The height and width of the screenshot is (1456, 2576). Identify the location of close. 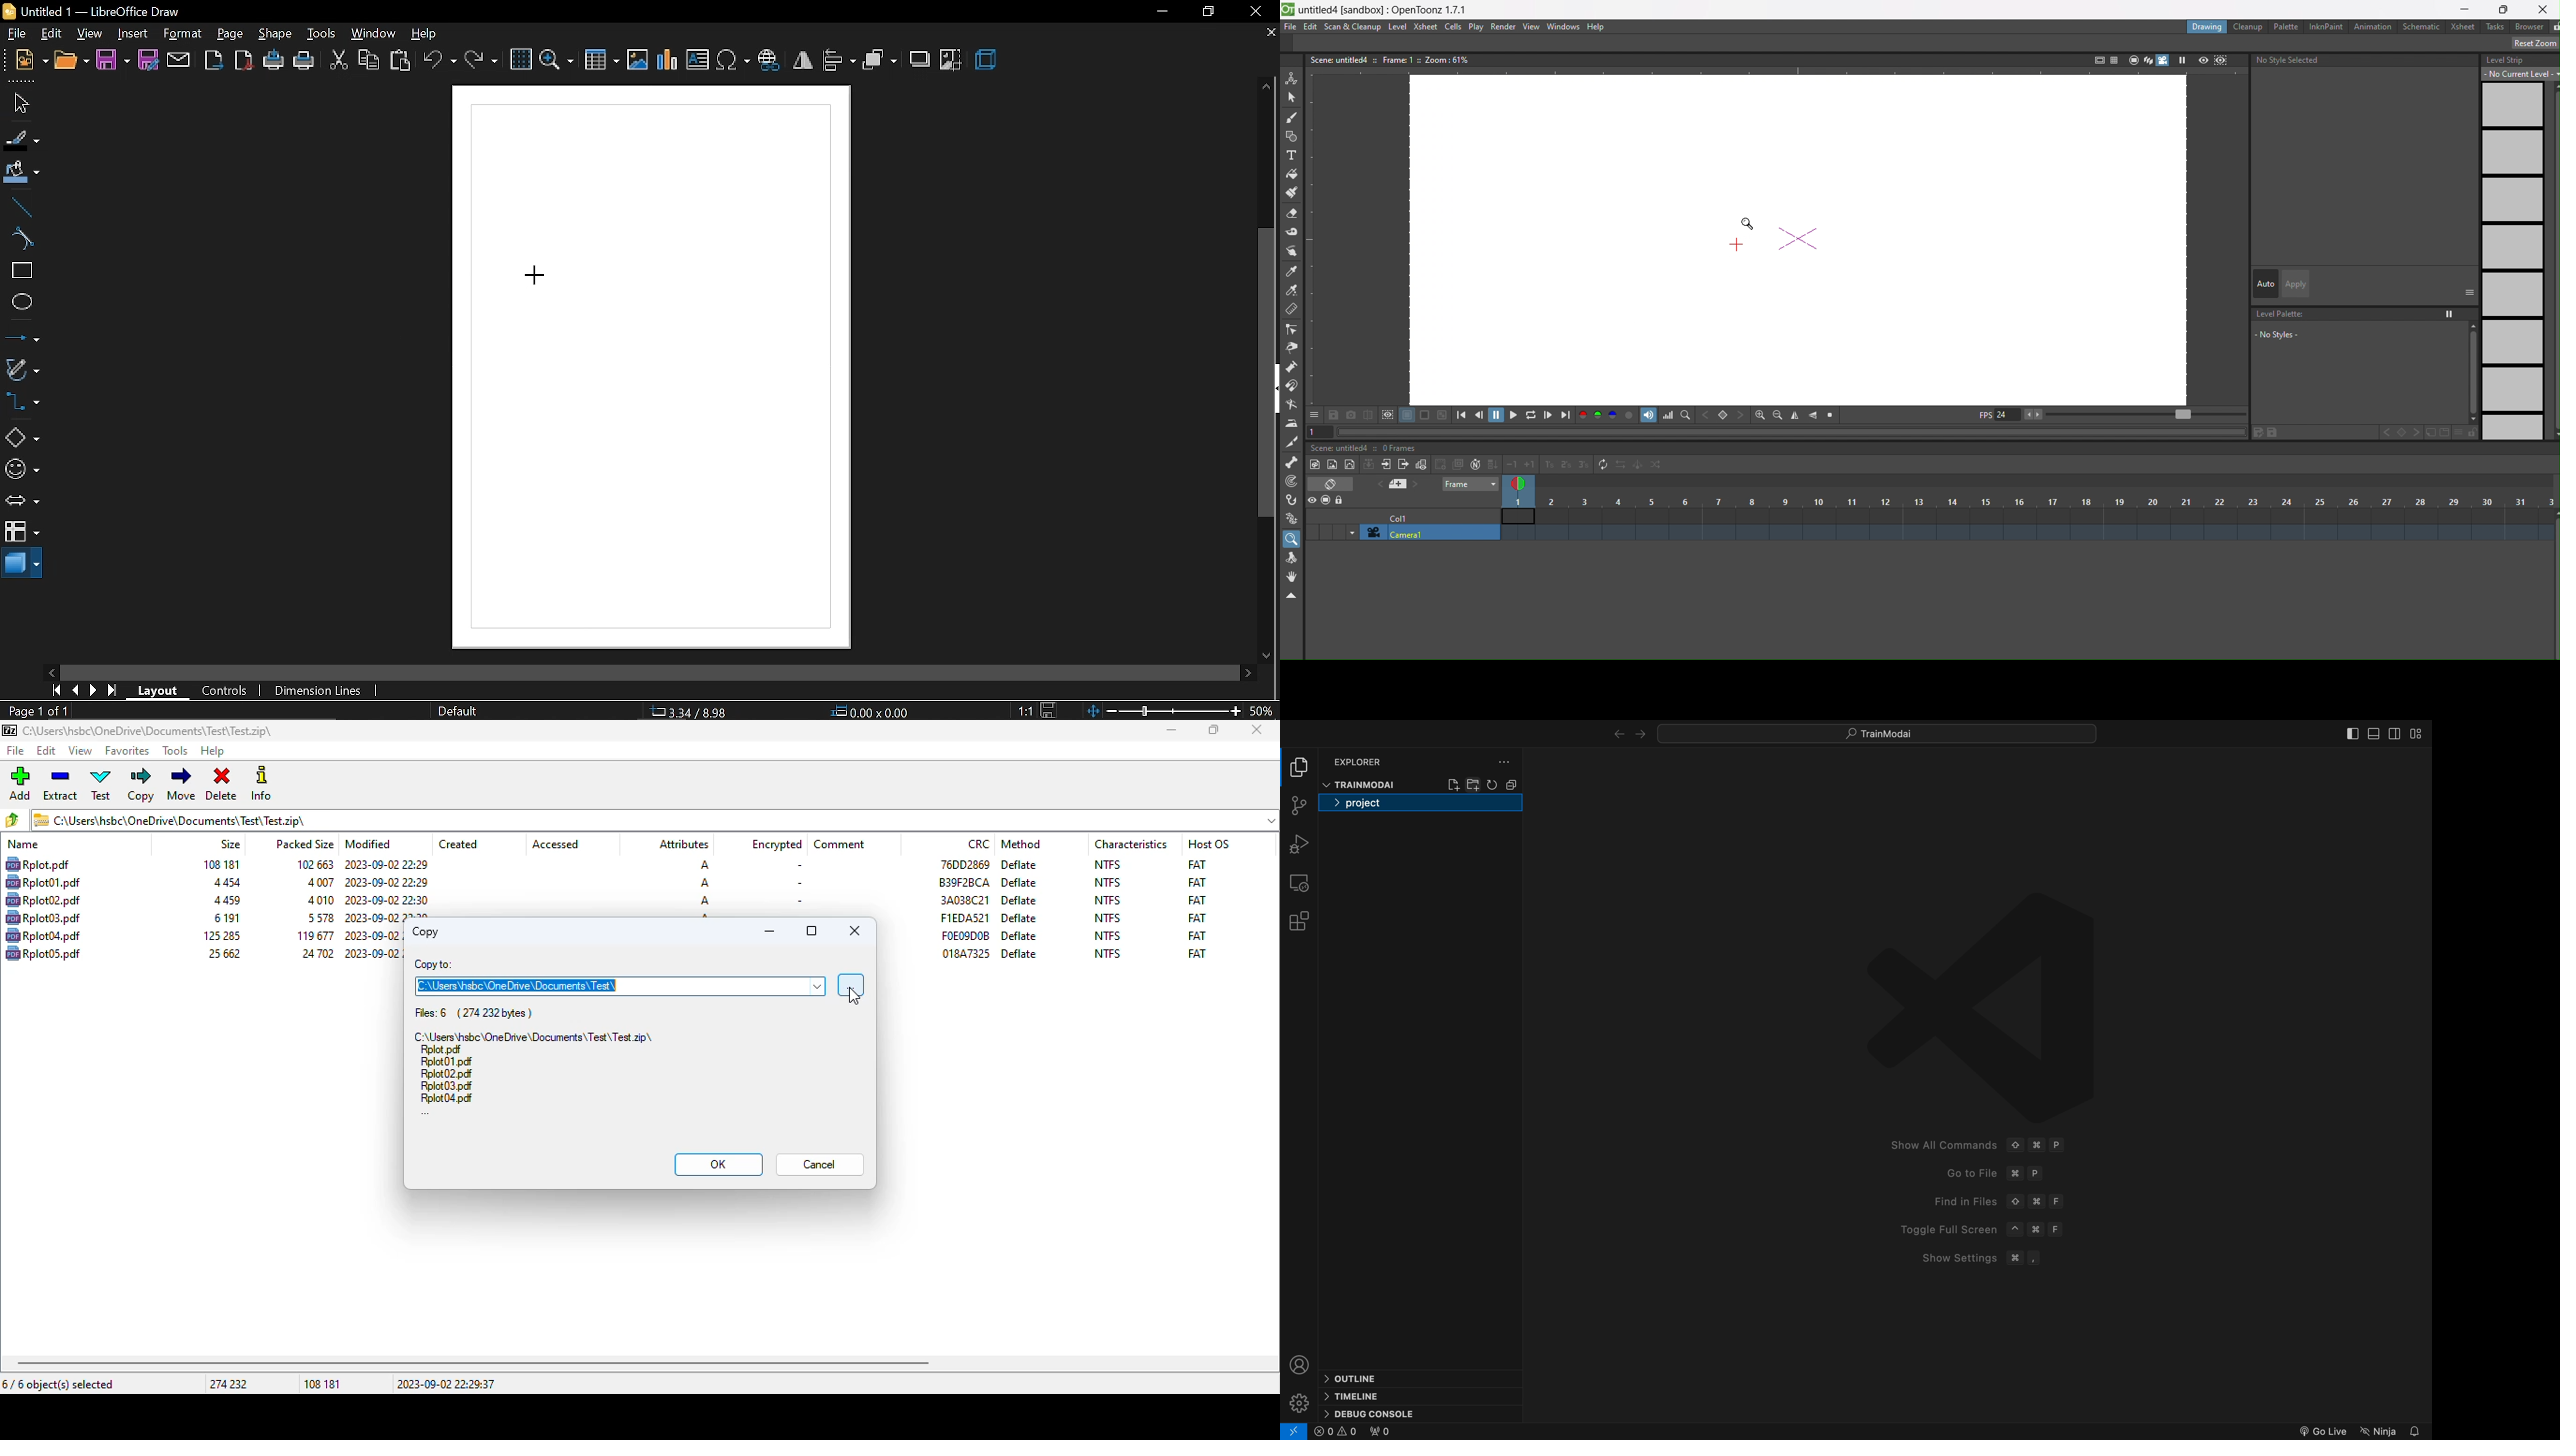
(1258, 10).